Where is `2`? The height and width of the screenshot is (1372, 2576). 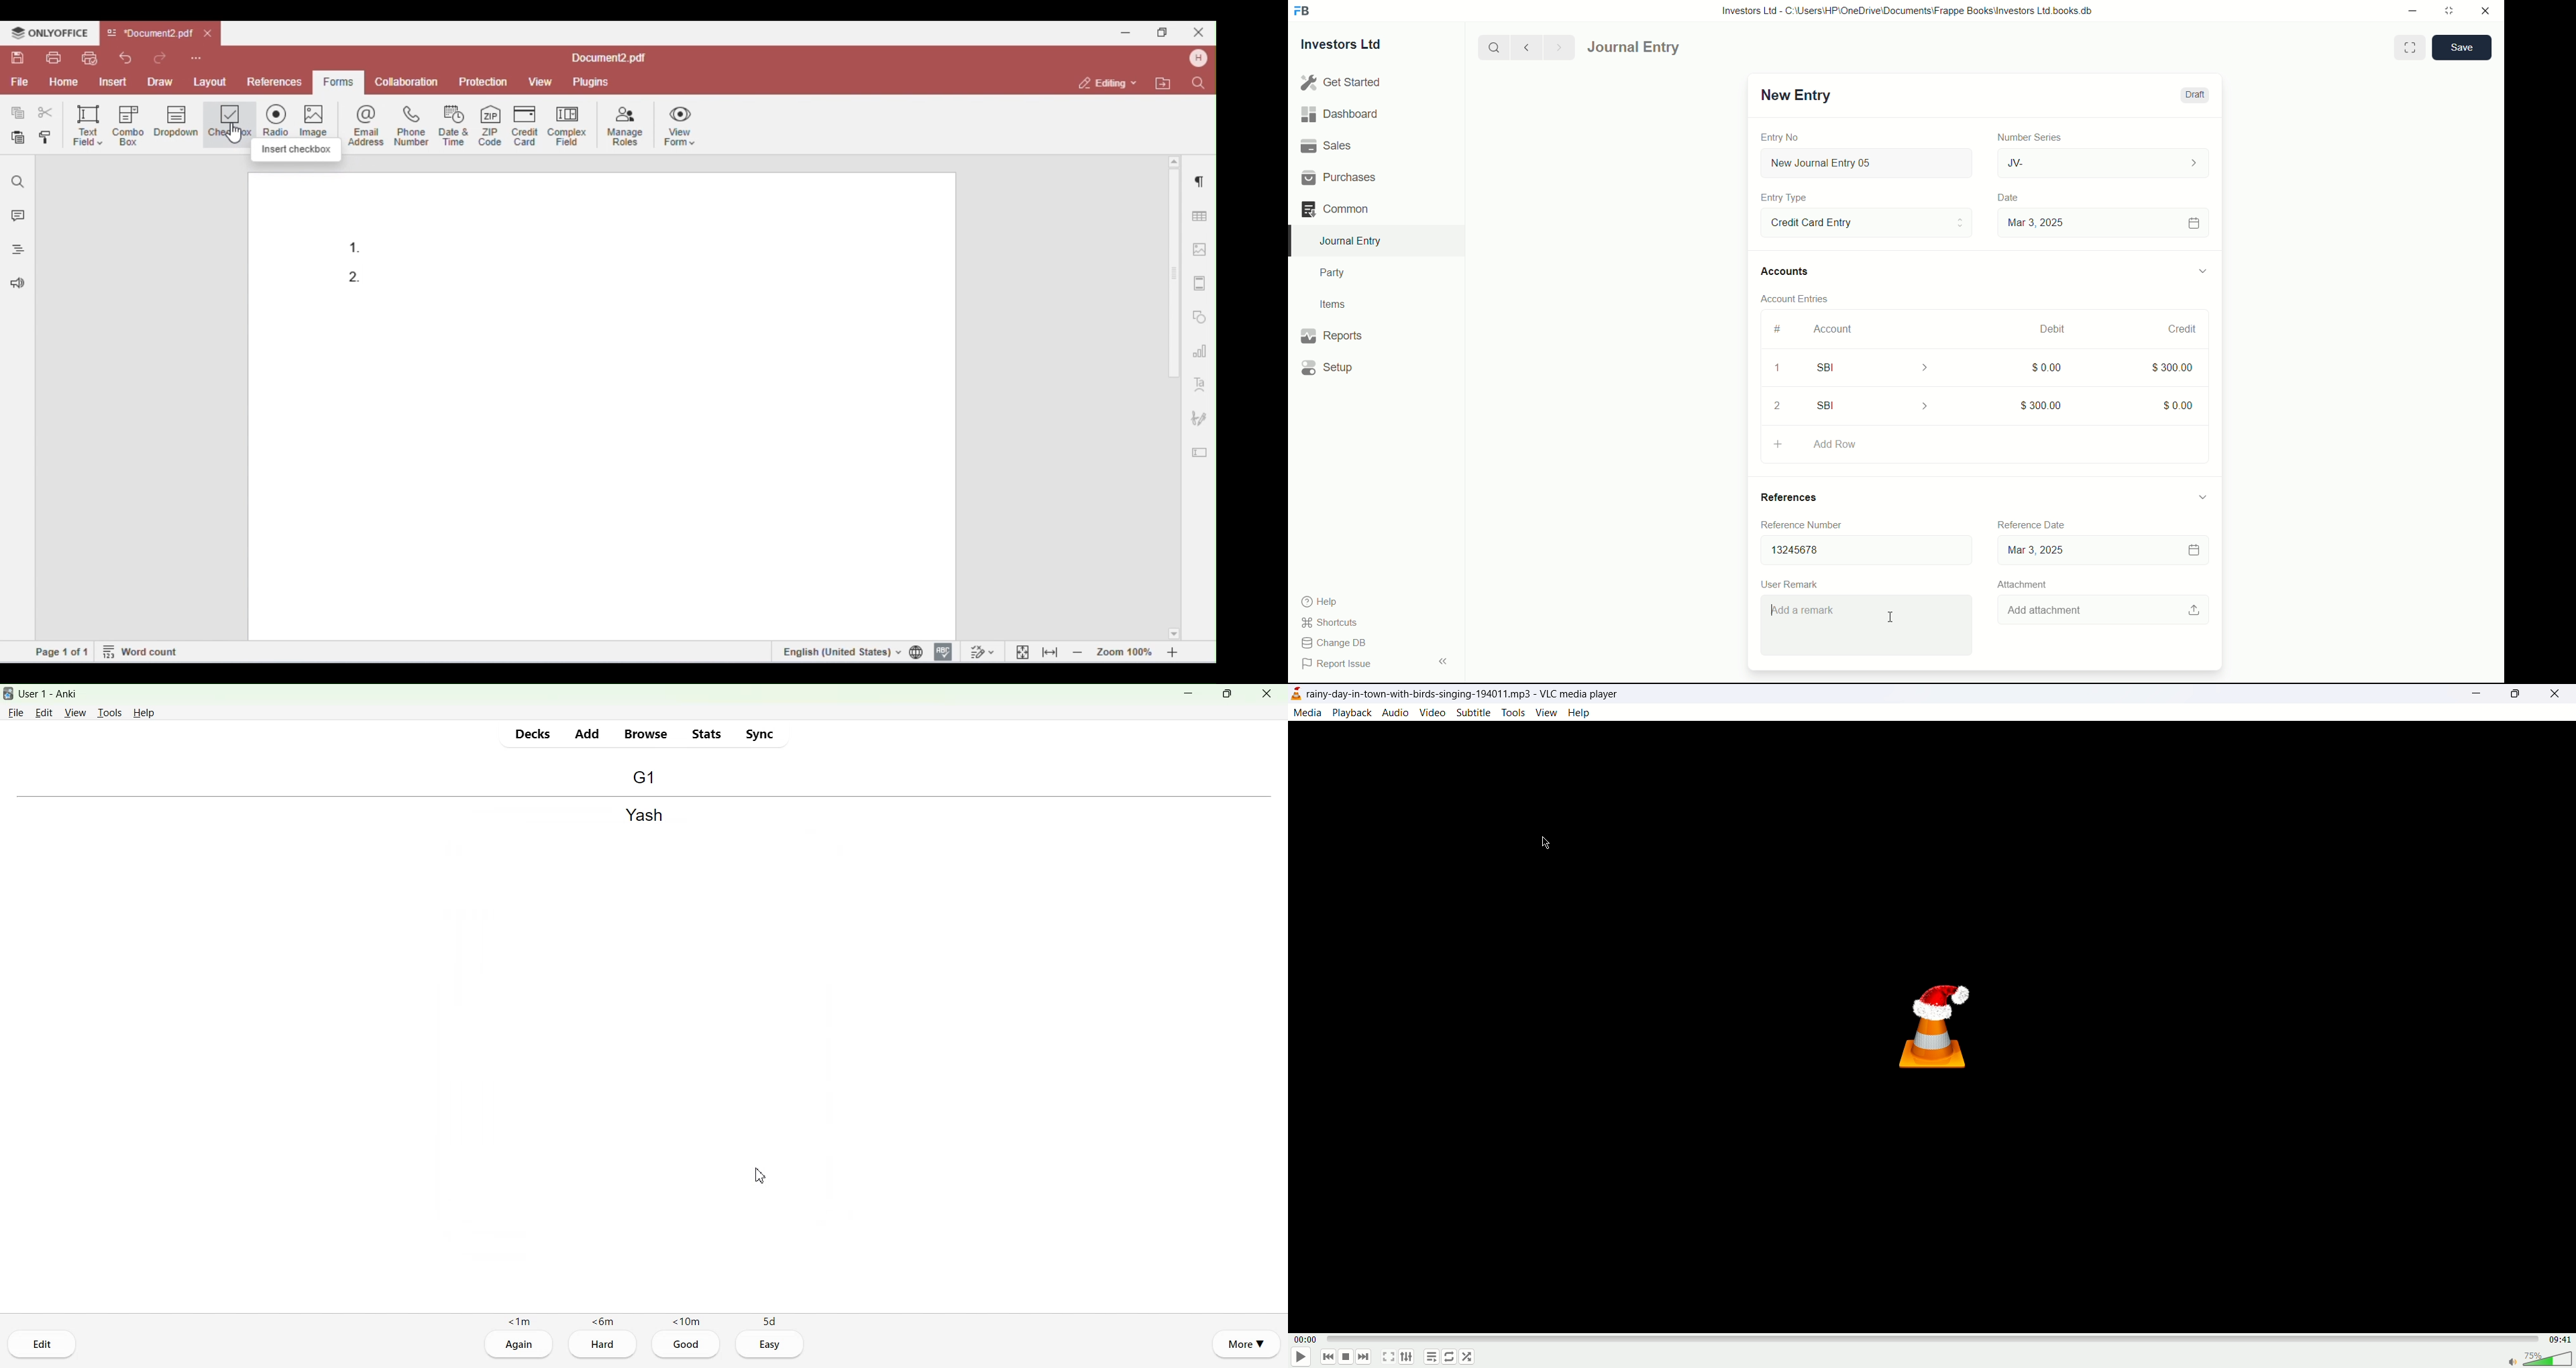 2 is located at coordinates (1782, 405).